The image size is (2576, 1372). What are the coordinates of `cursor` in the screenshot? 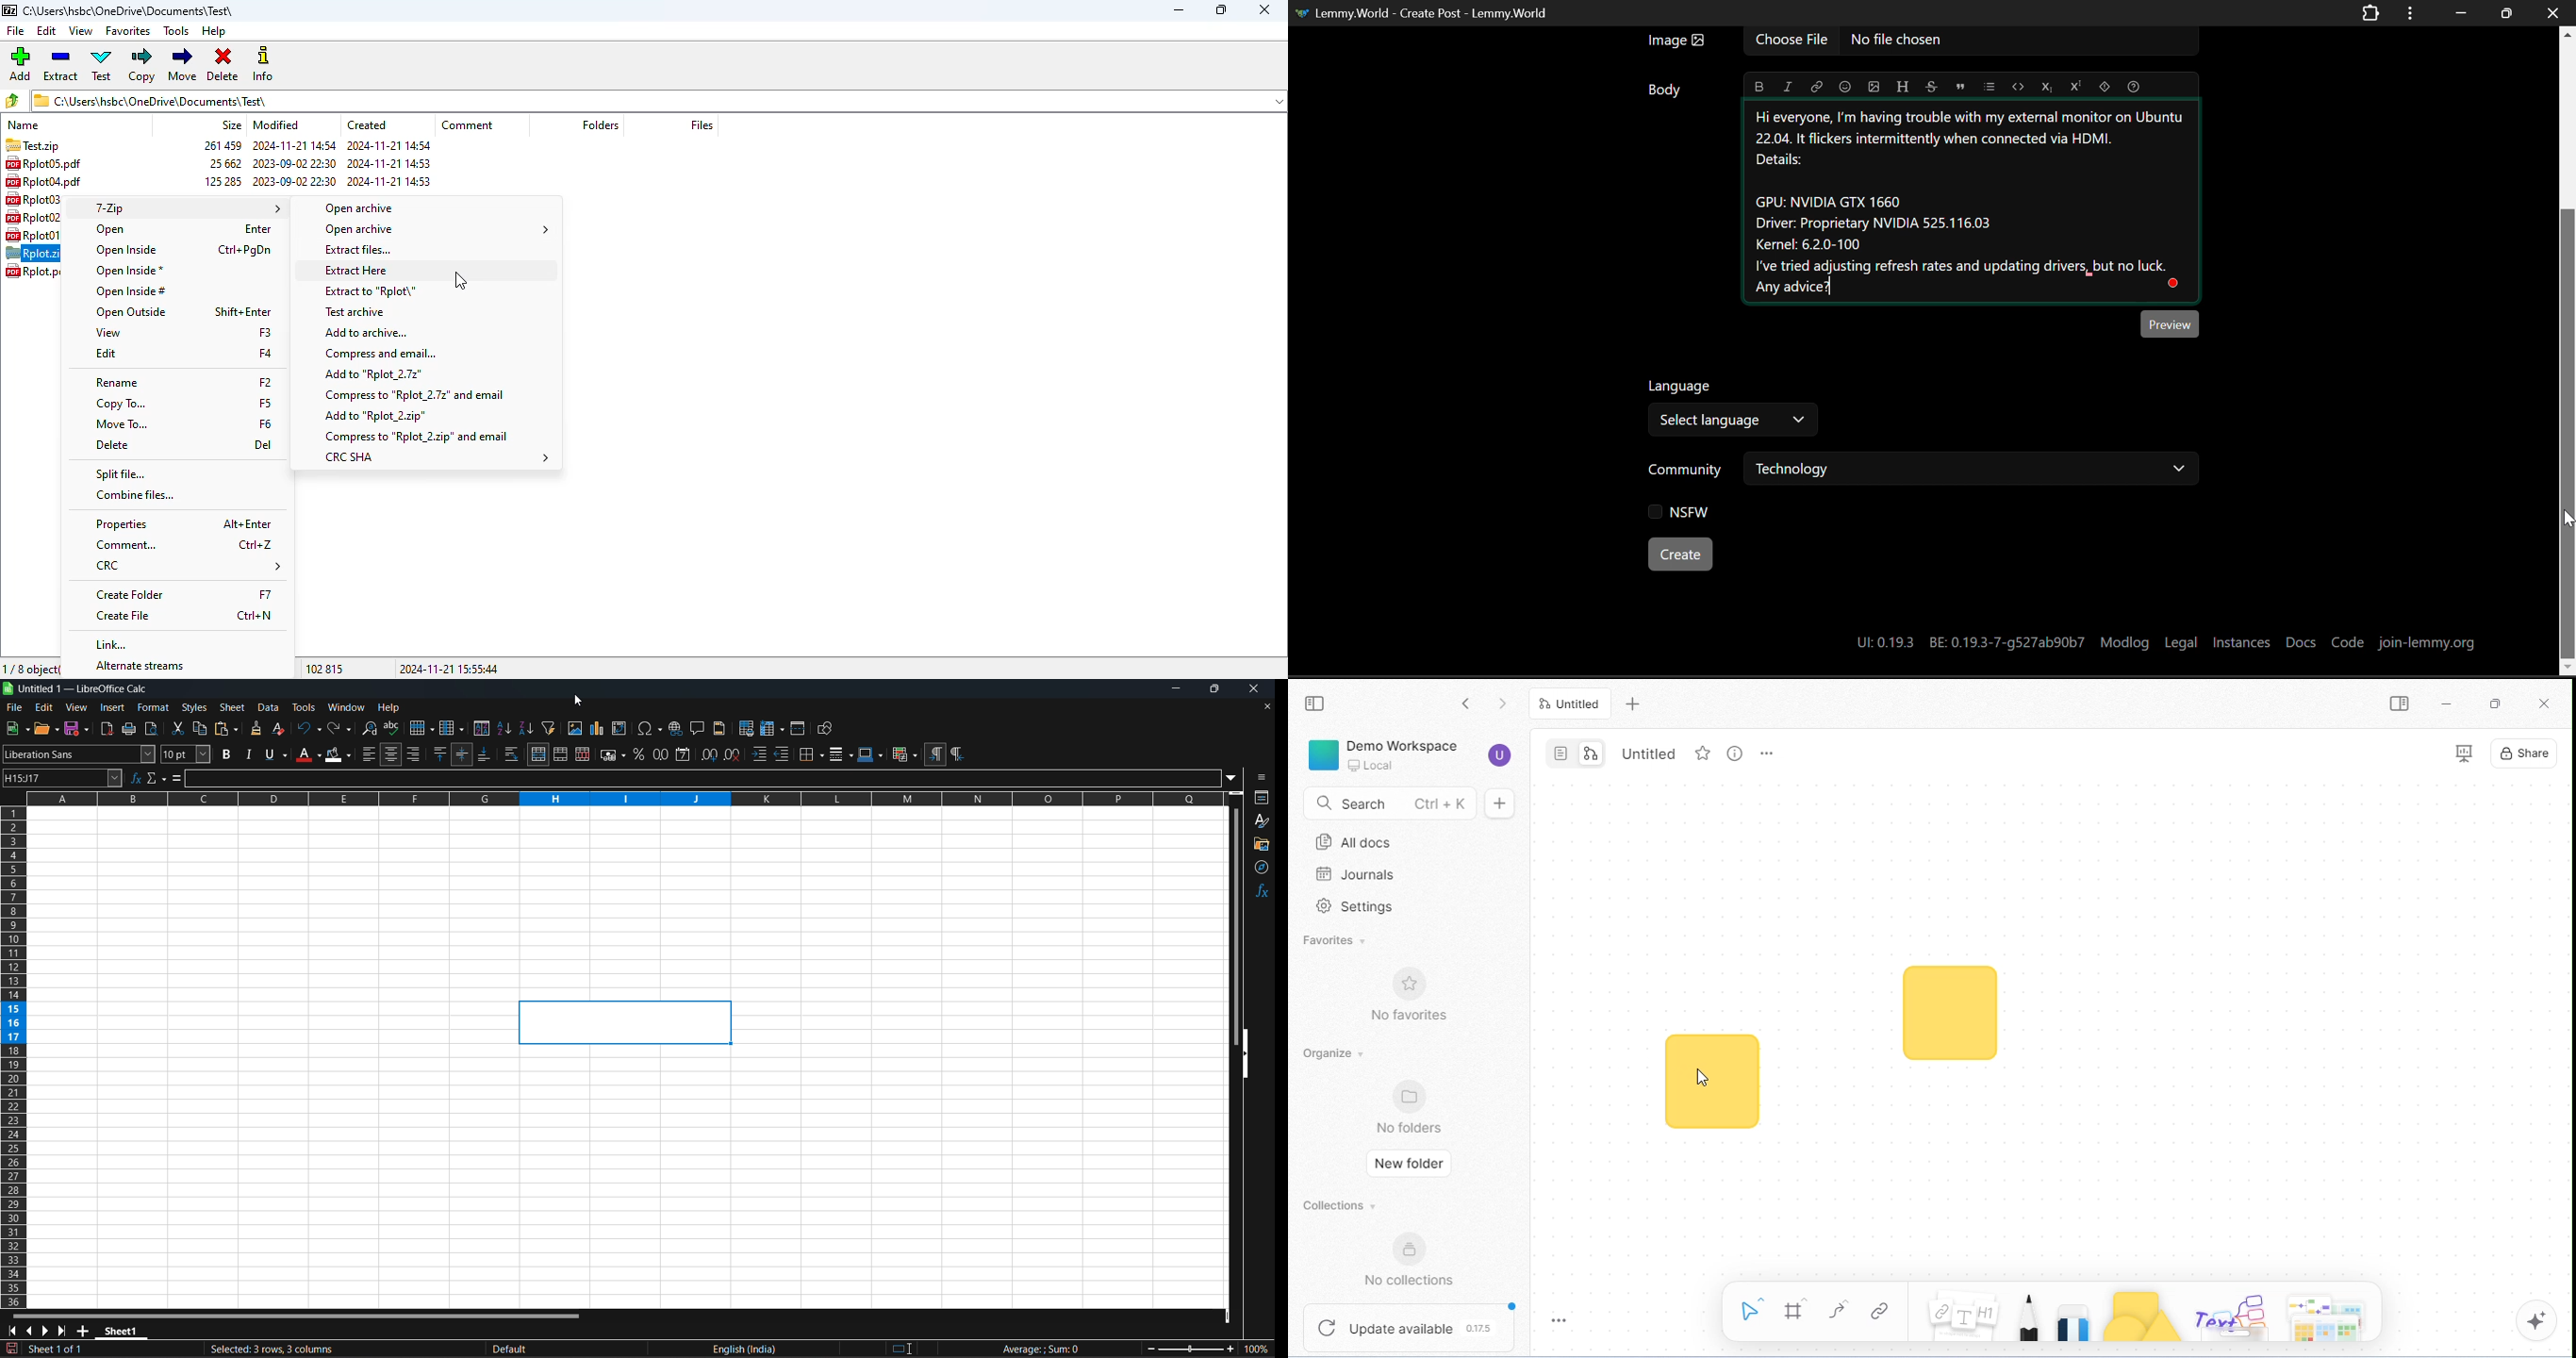 It's located at (1705, 1077).